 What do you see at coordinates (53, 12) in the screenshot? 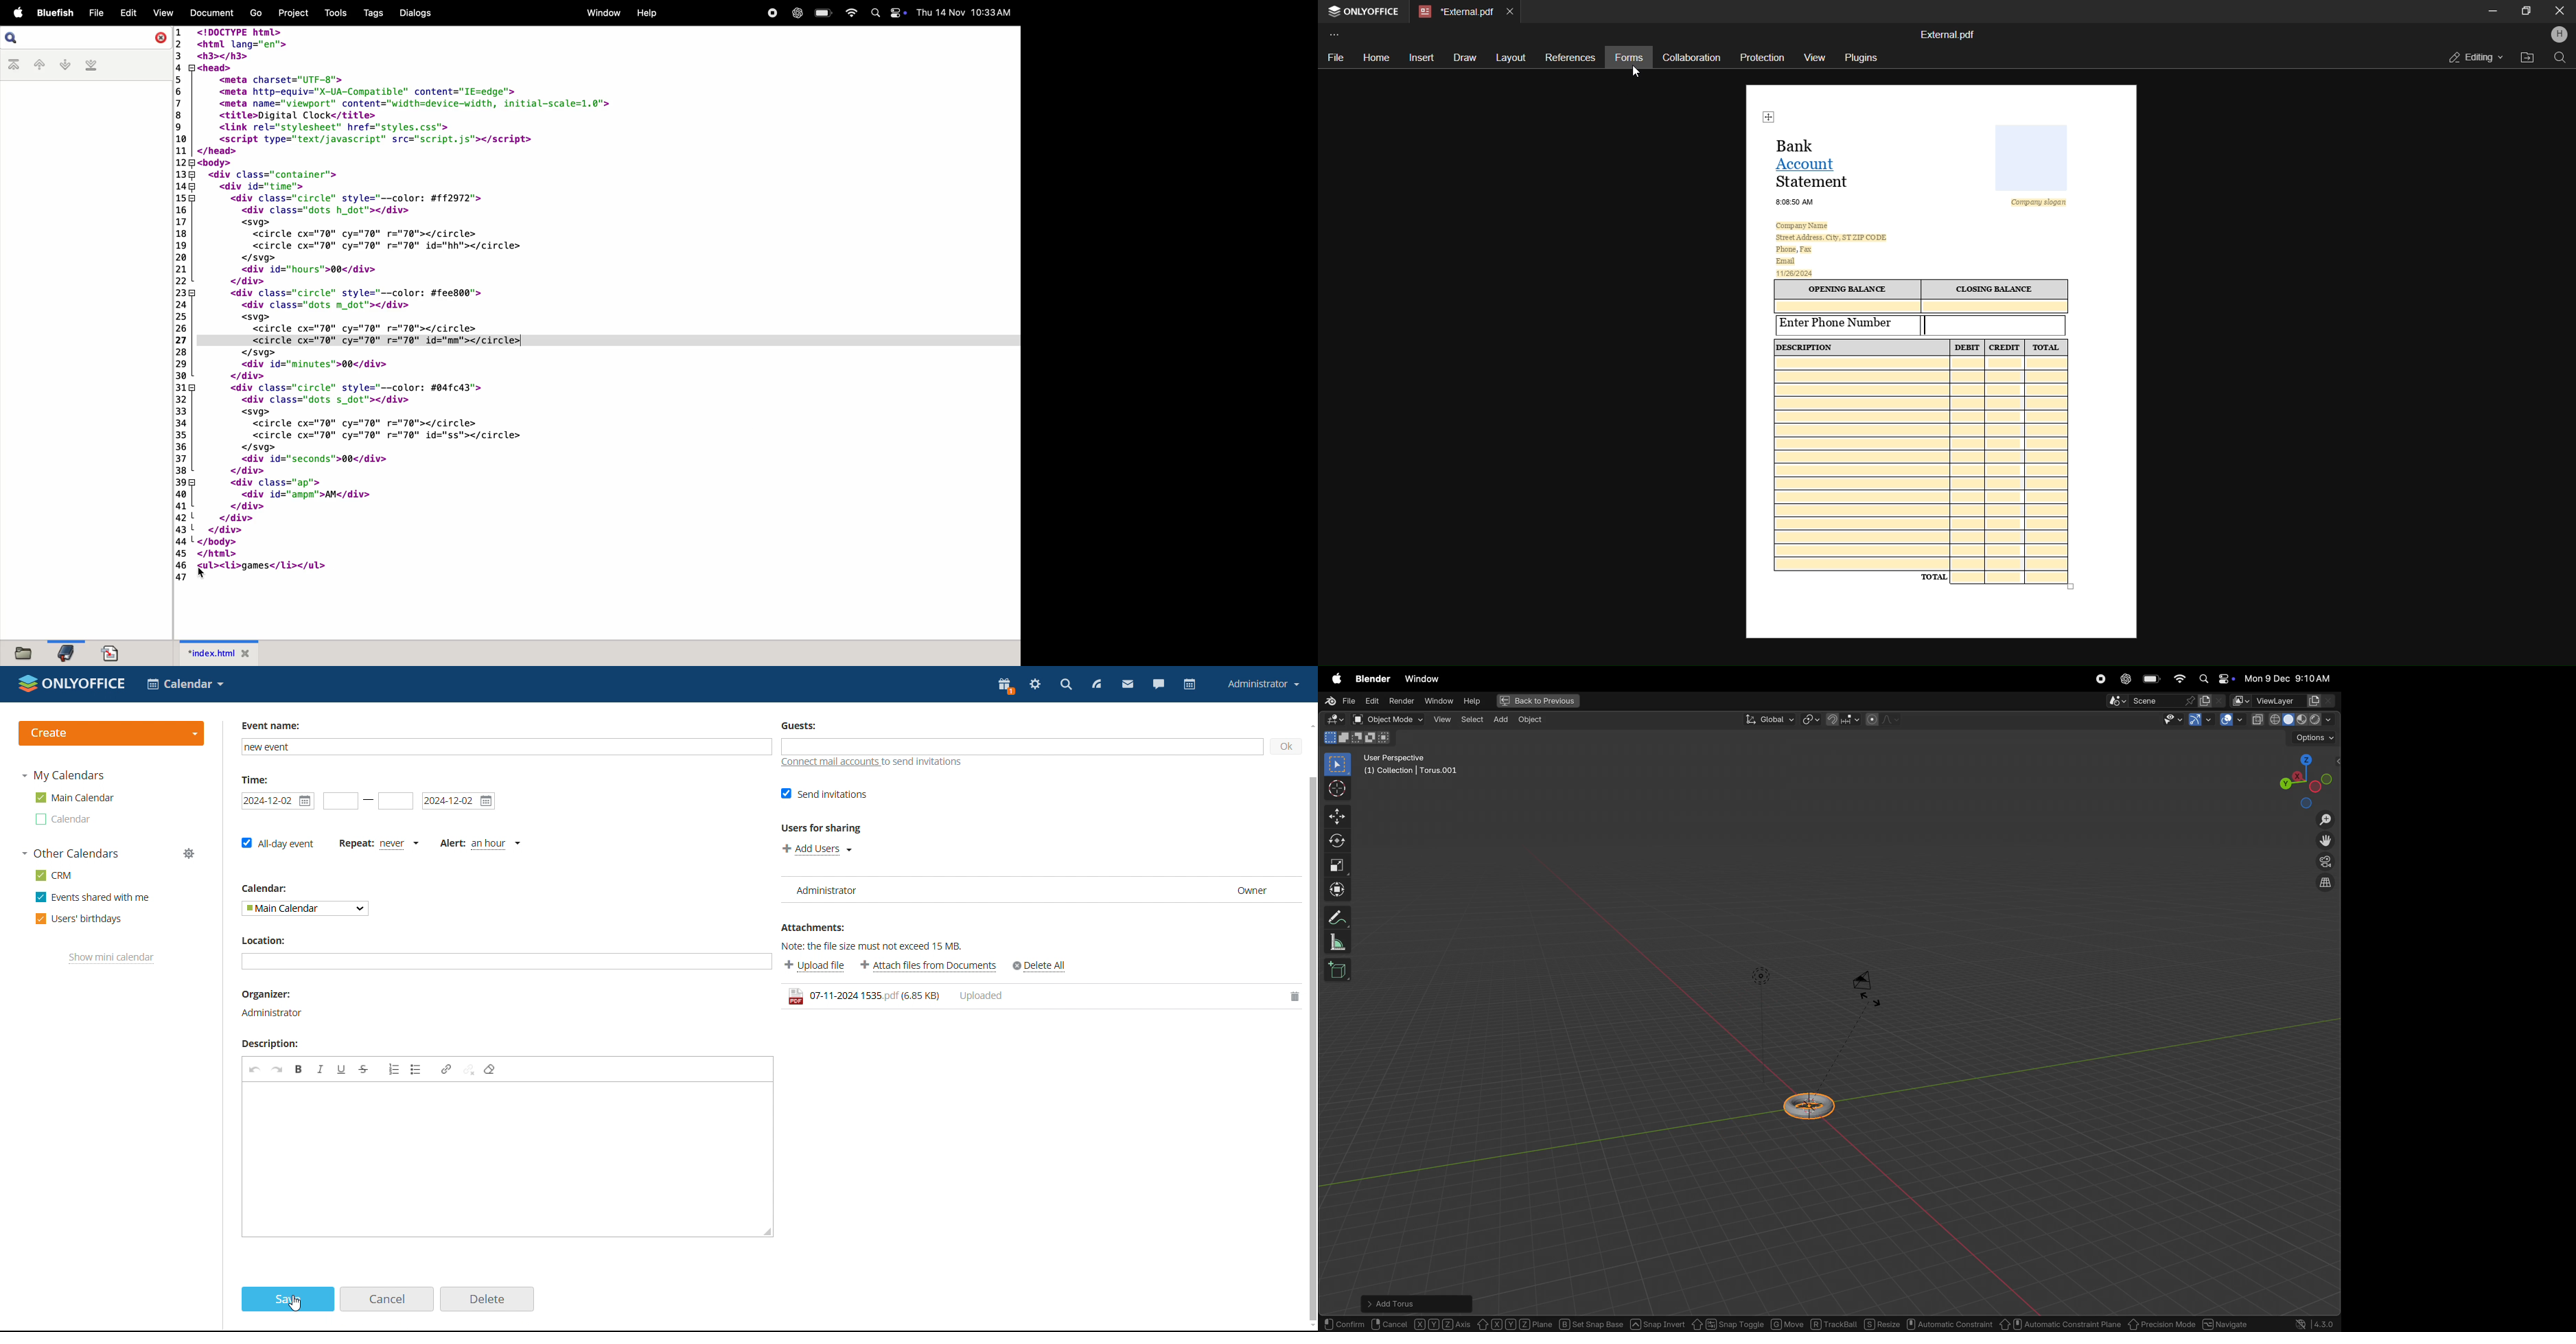
I see `bluefish` at bounding box center [53, 12].